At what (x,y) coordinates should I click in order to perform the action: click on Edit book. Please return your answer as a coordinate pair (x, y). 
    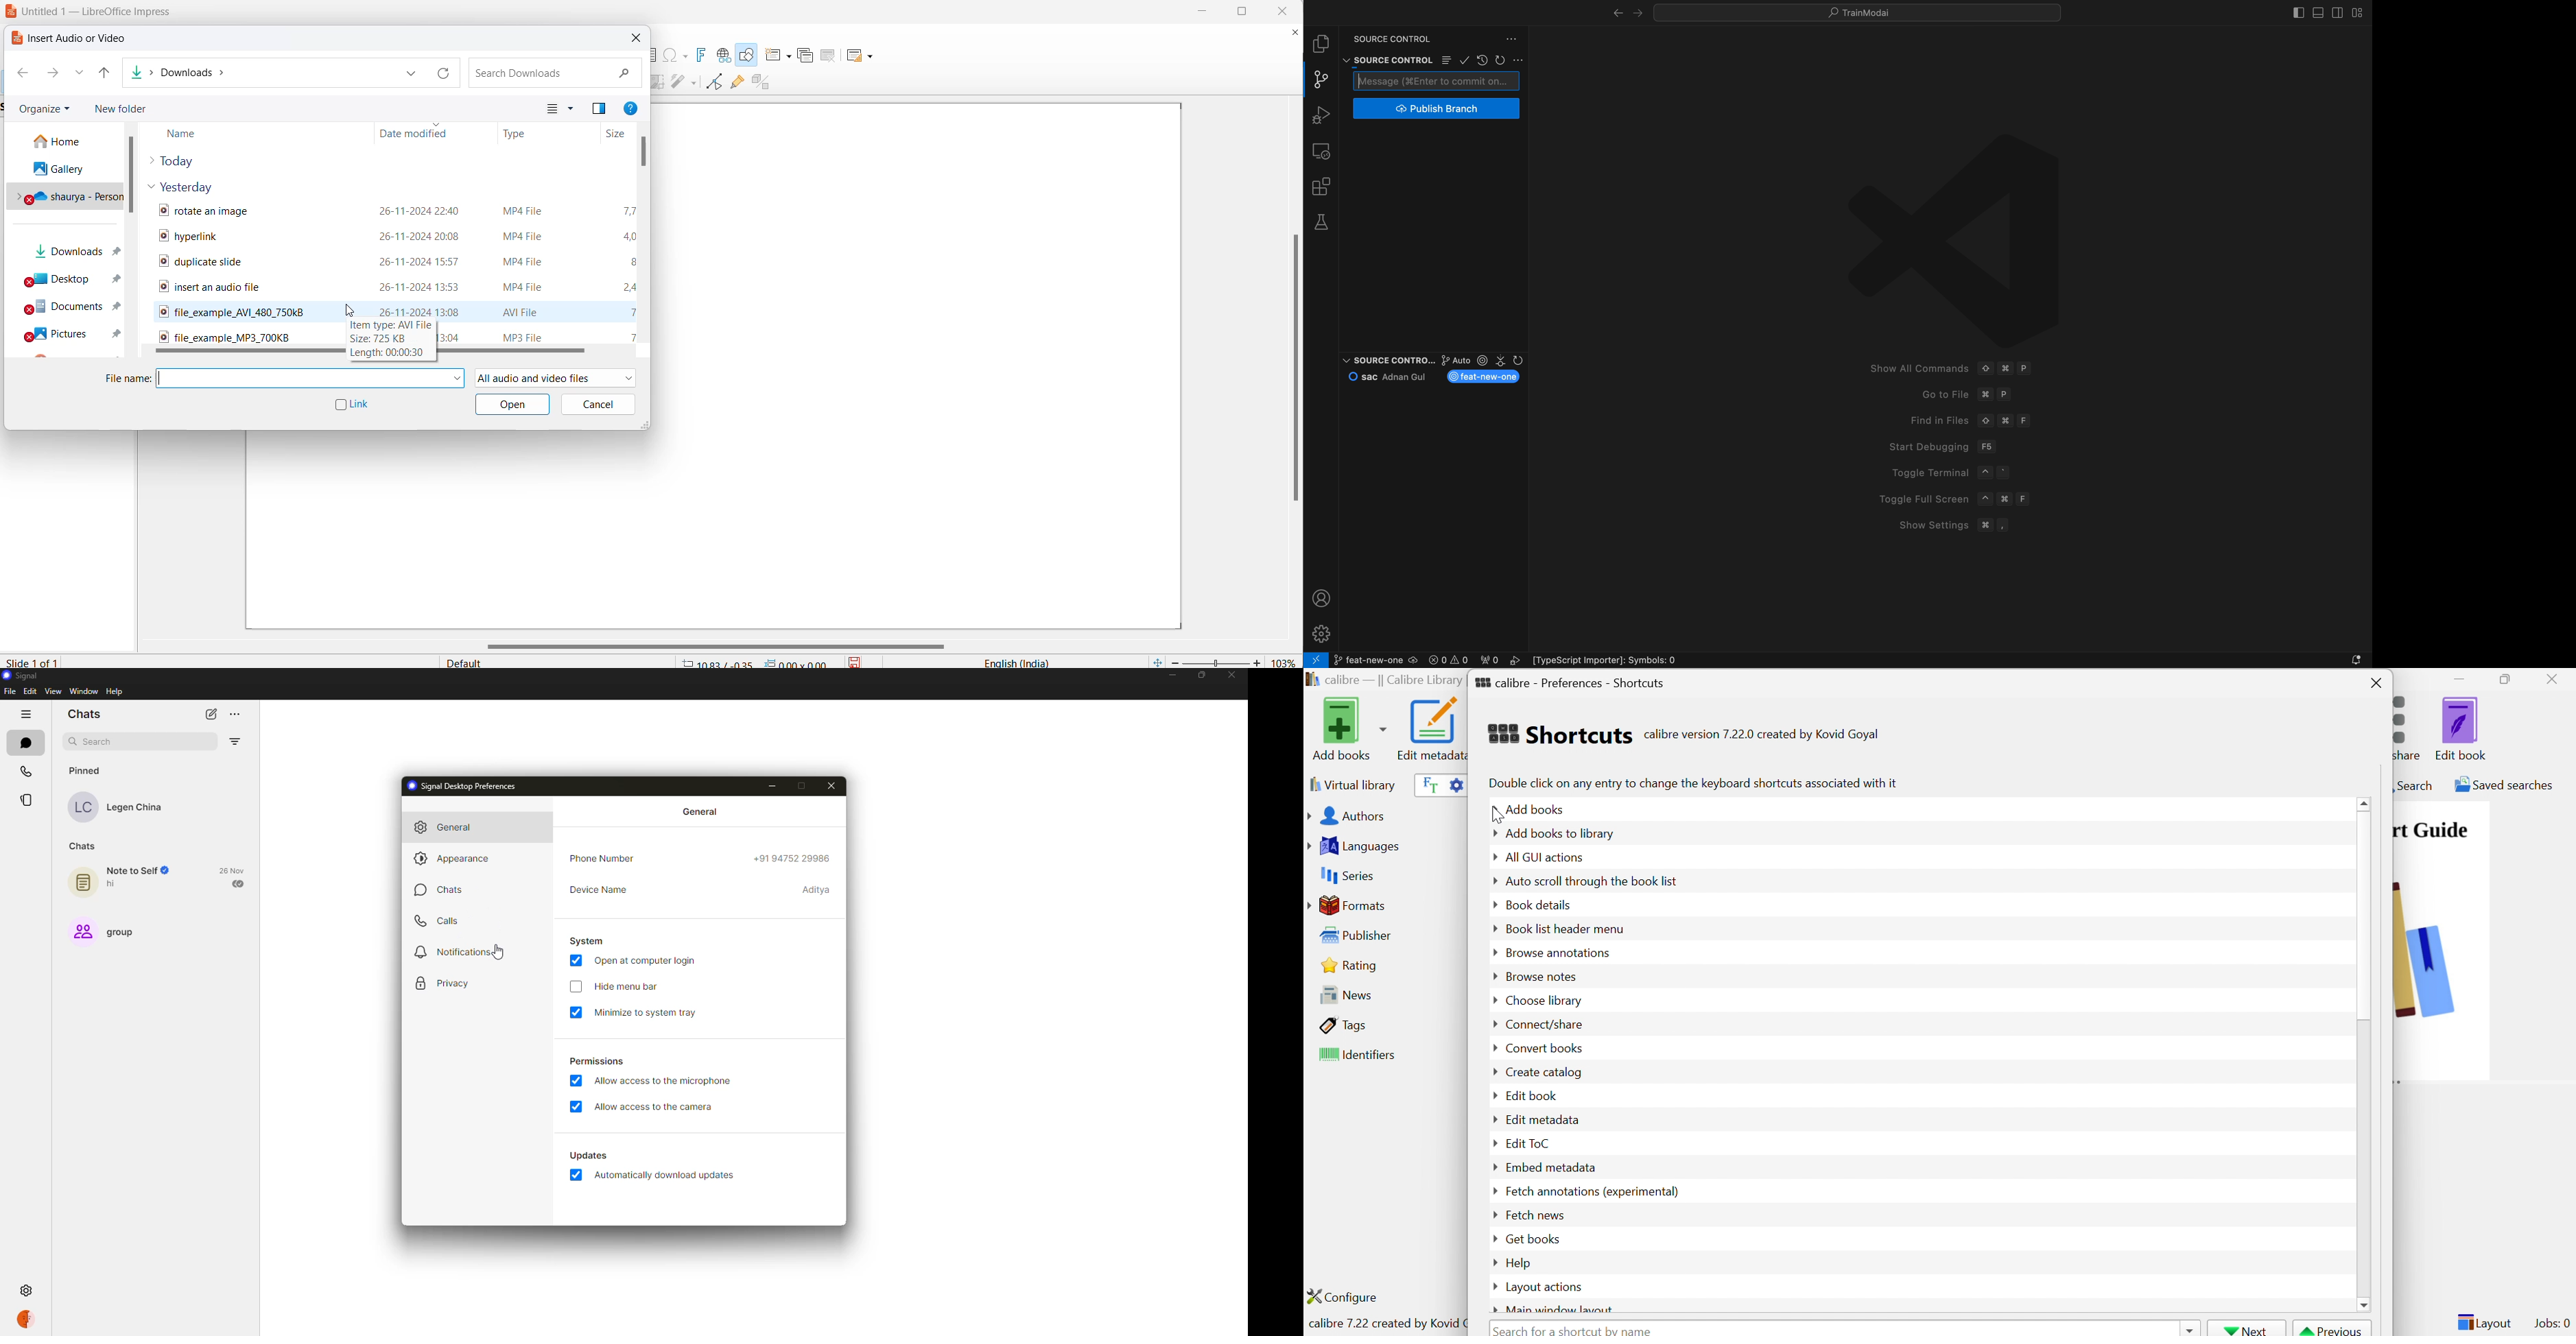
    Looking at the image, I should click on (2461, 728).